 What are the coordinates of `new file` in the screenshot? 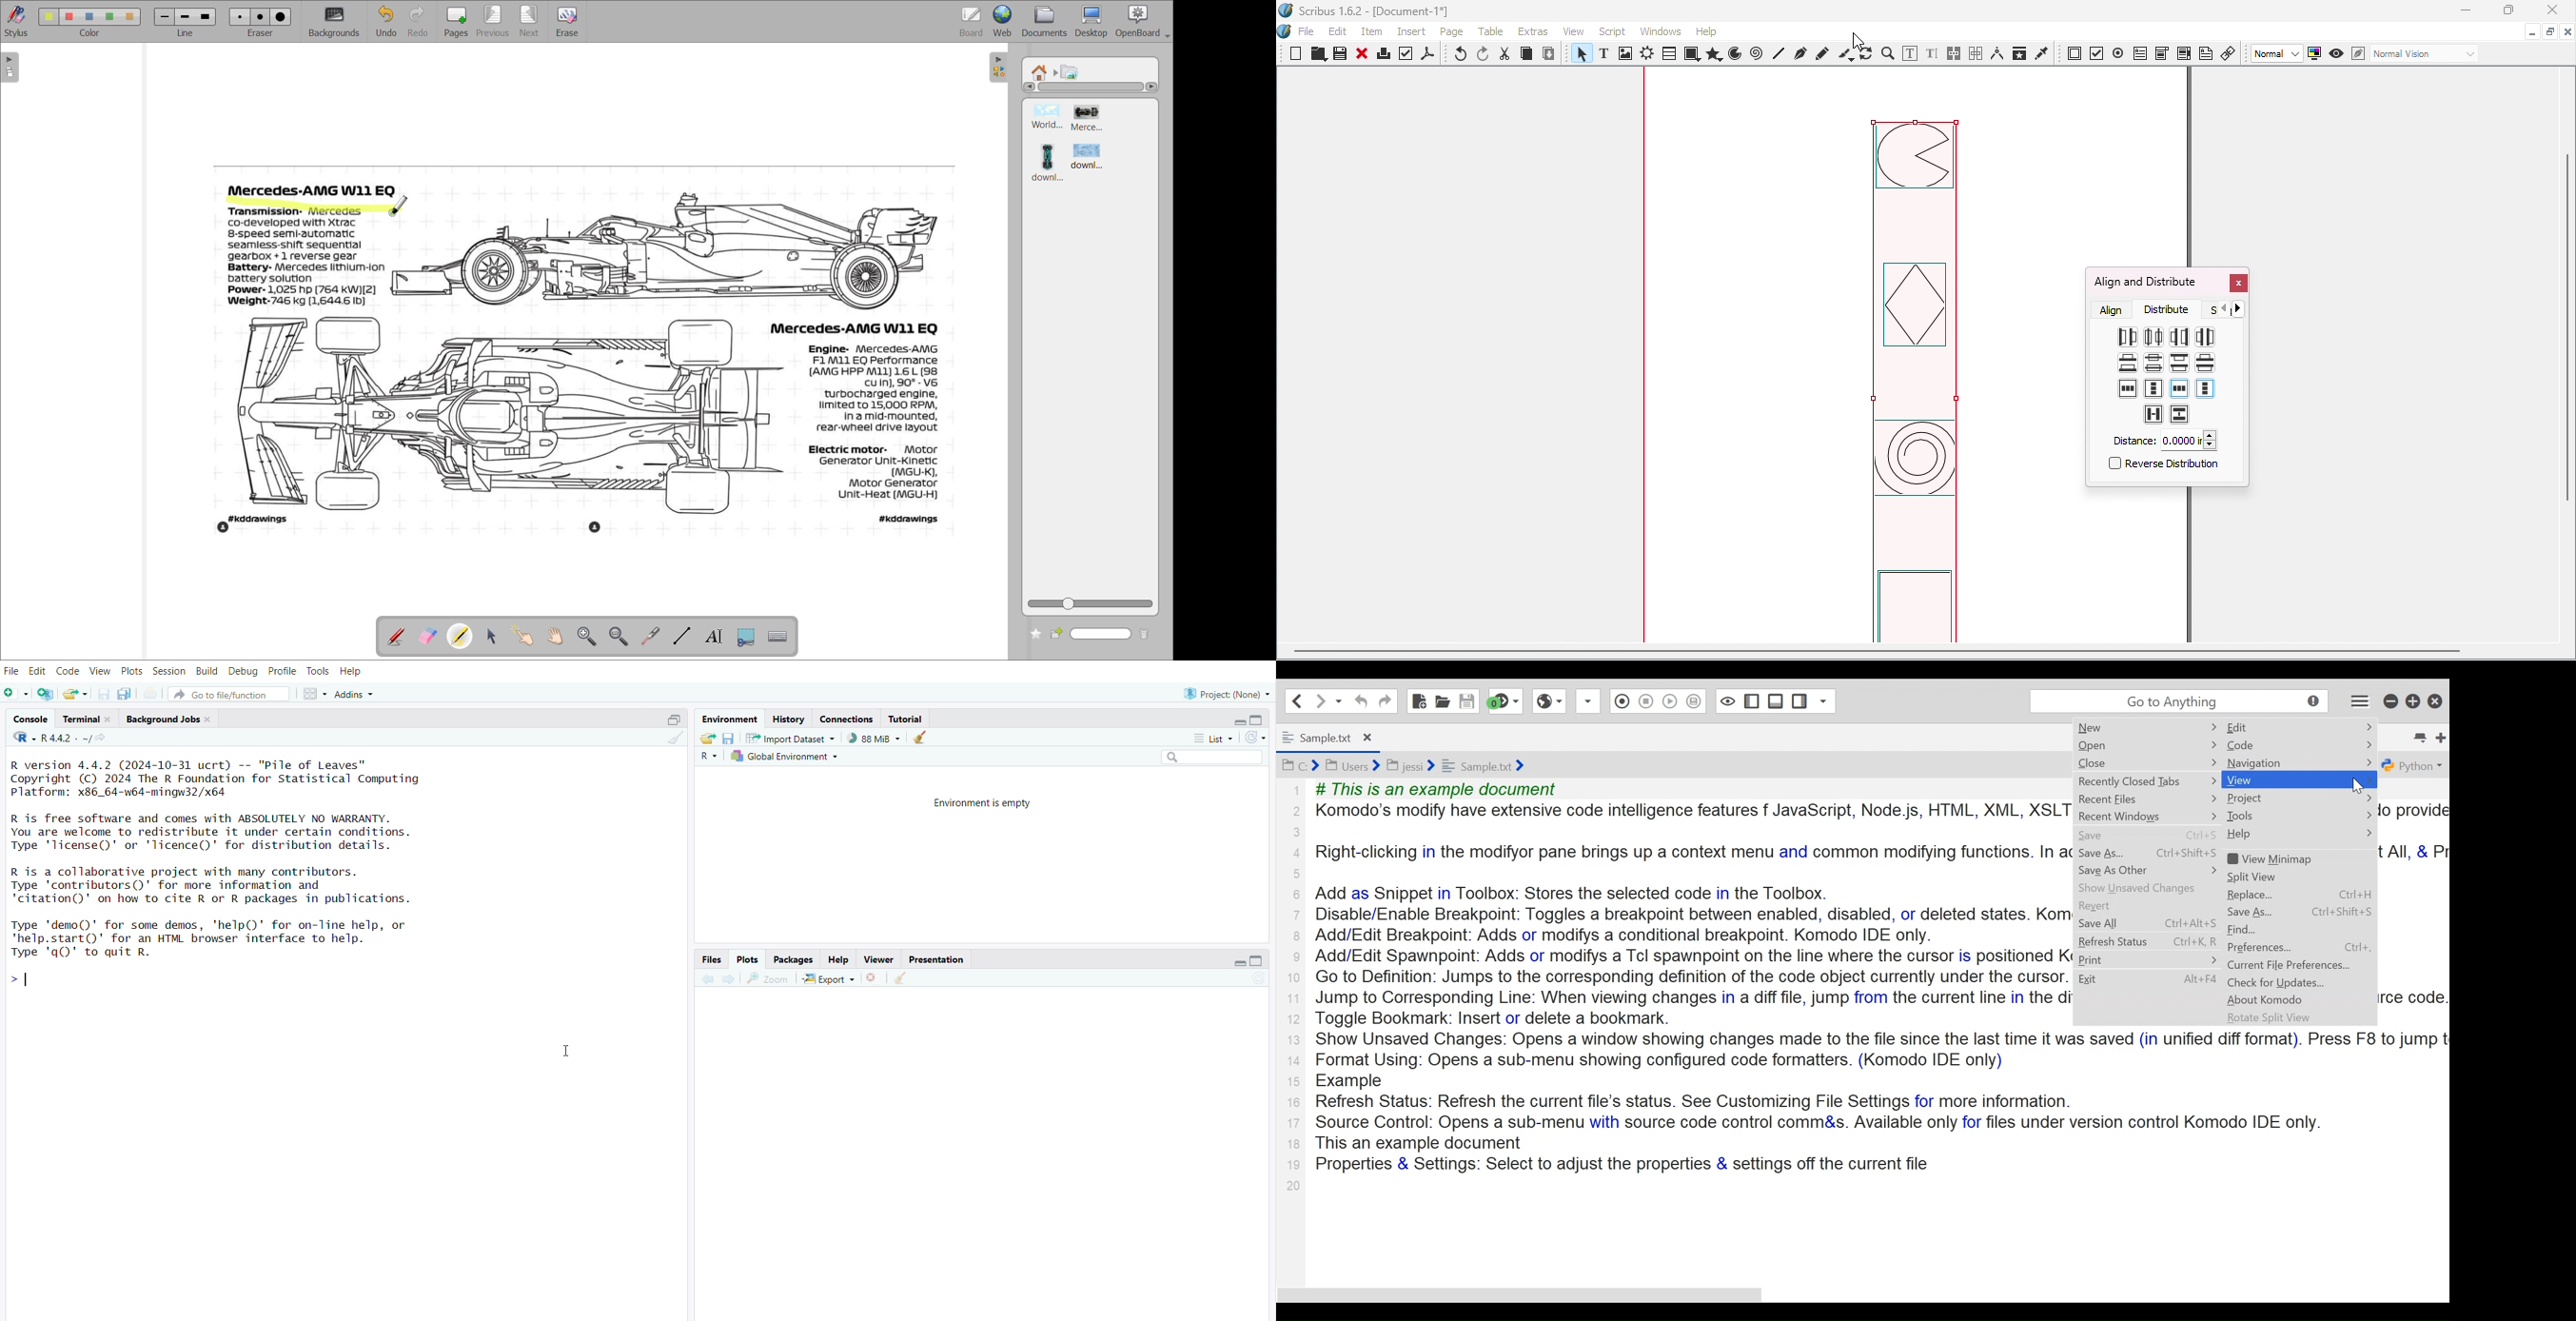 It's located at (16, 694).